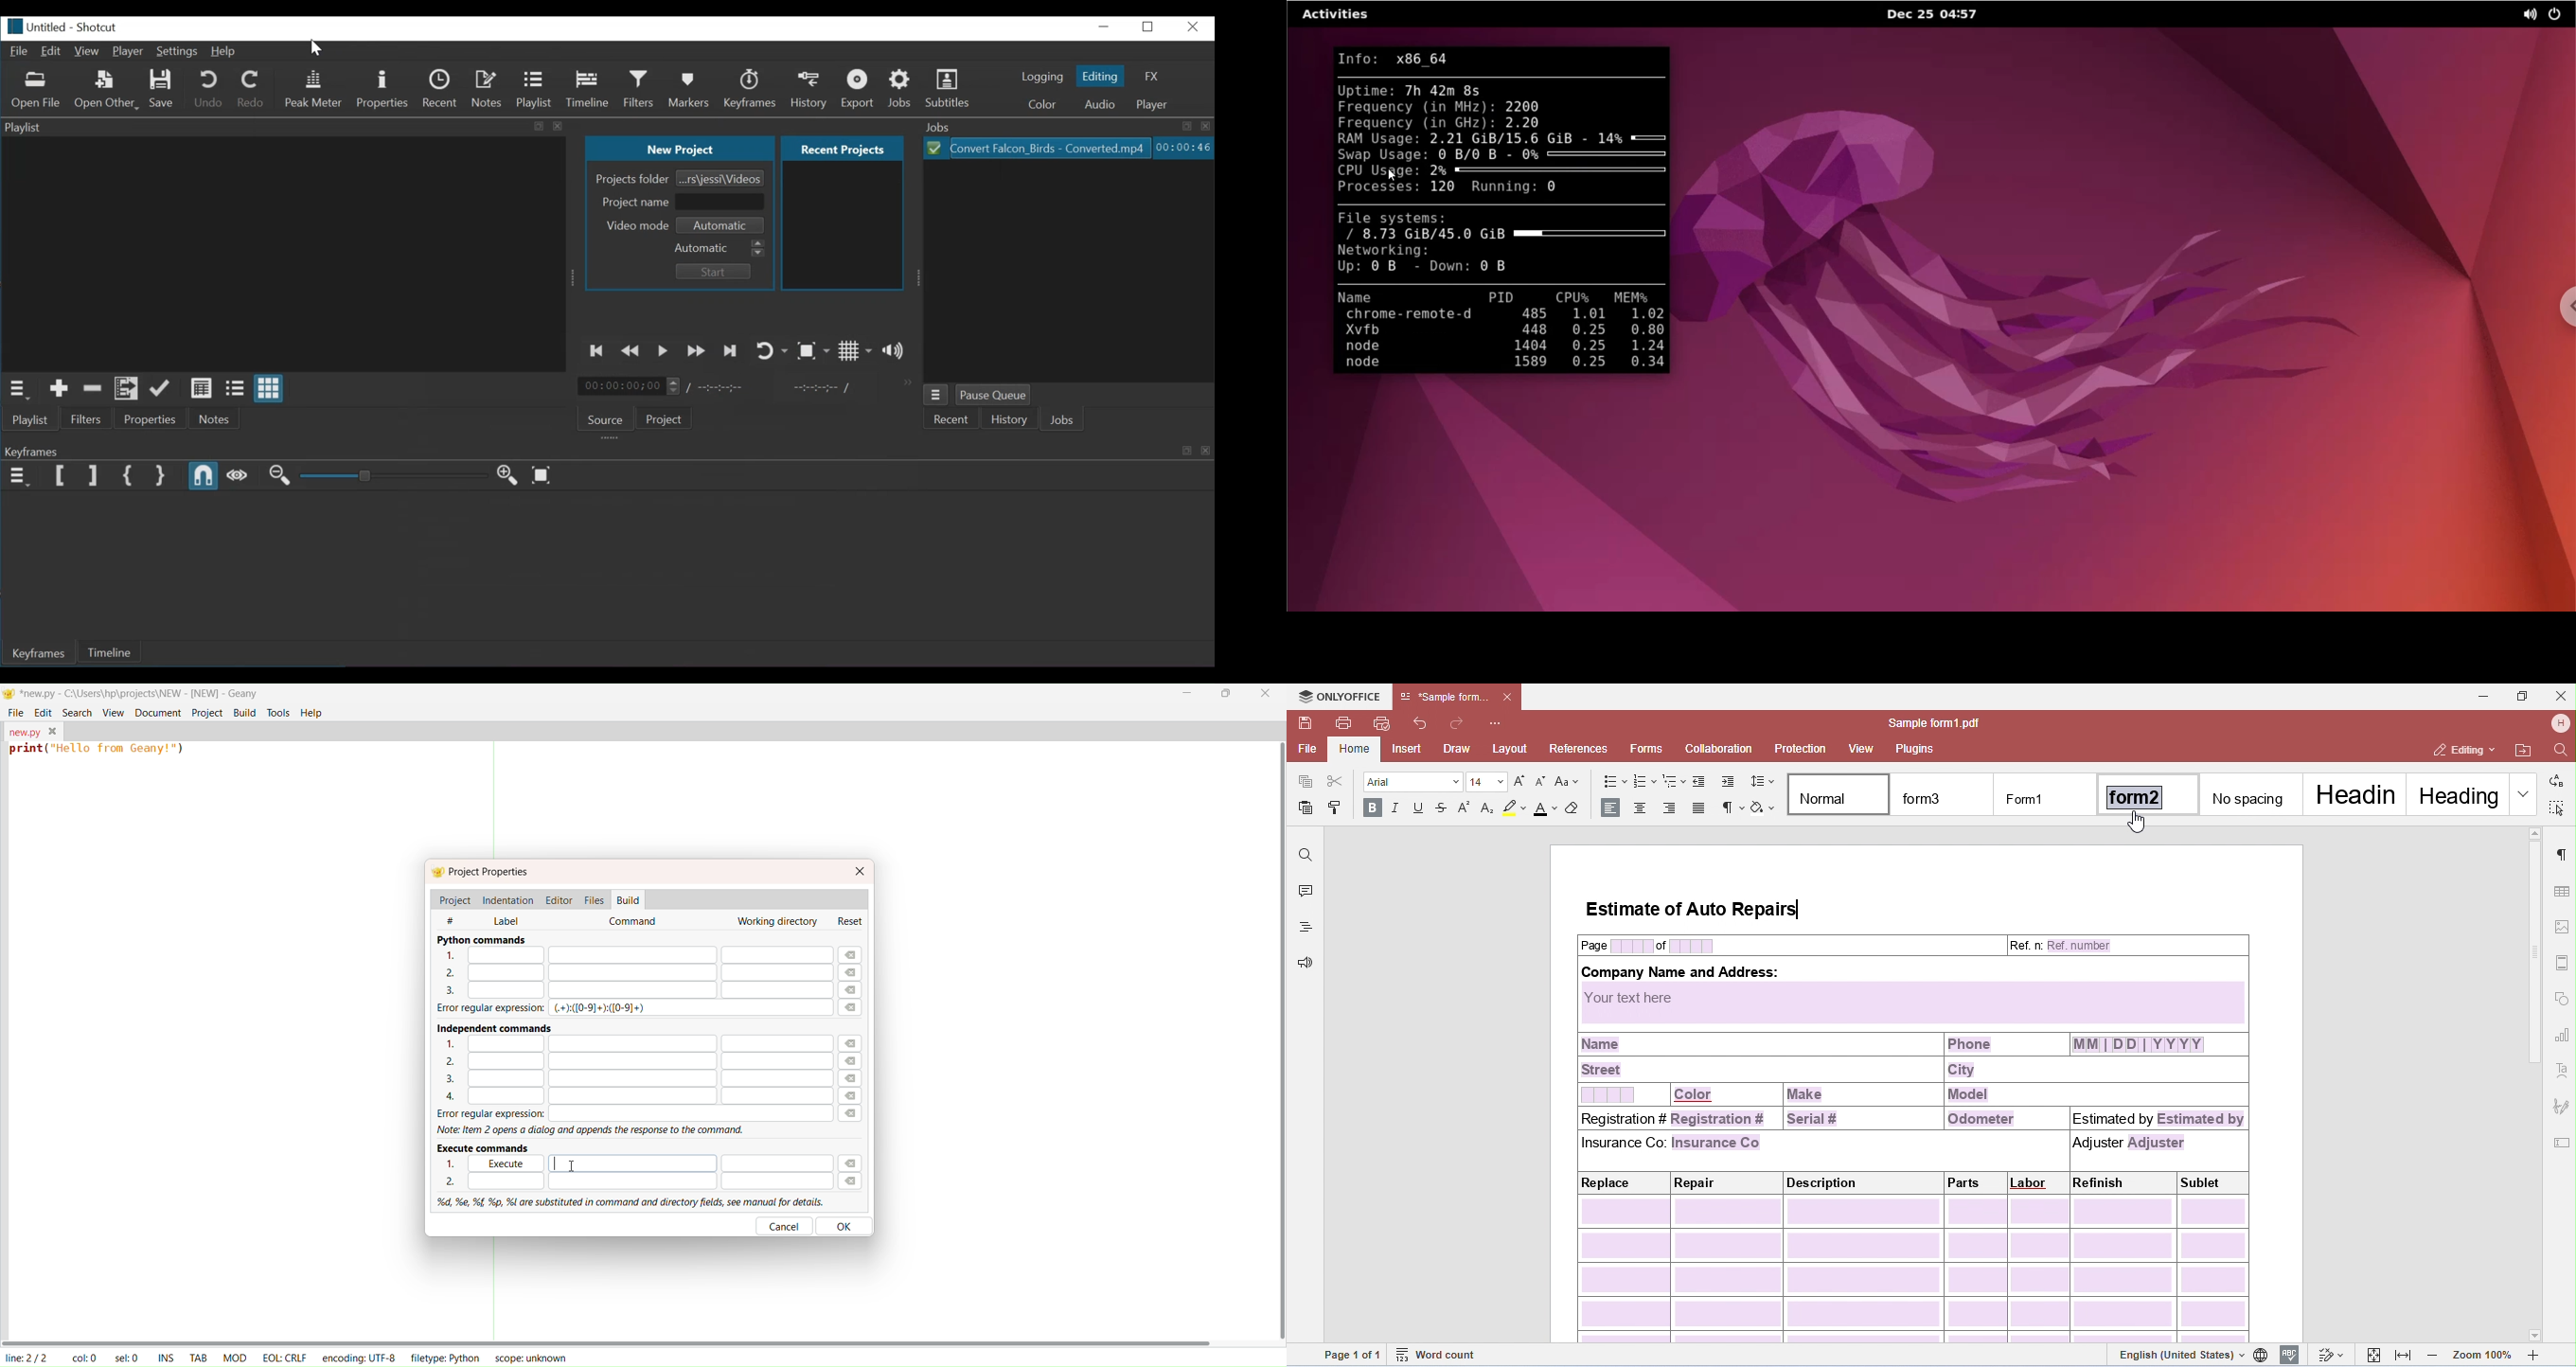 This screenshot has width=2576, height=1372. Describe the element at coordinates (629, 1043) in the screenshot. I see `1.` at that location.